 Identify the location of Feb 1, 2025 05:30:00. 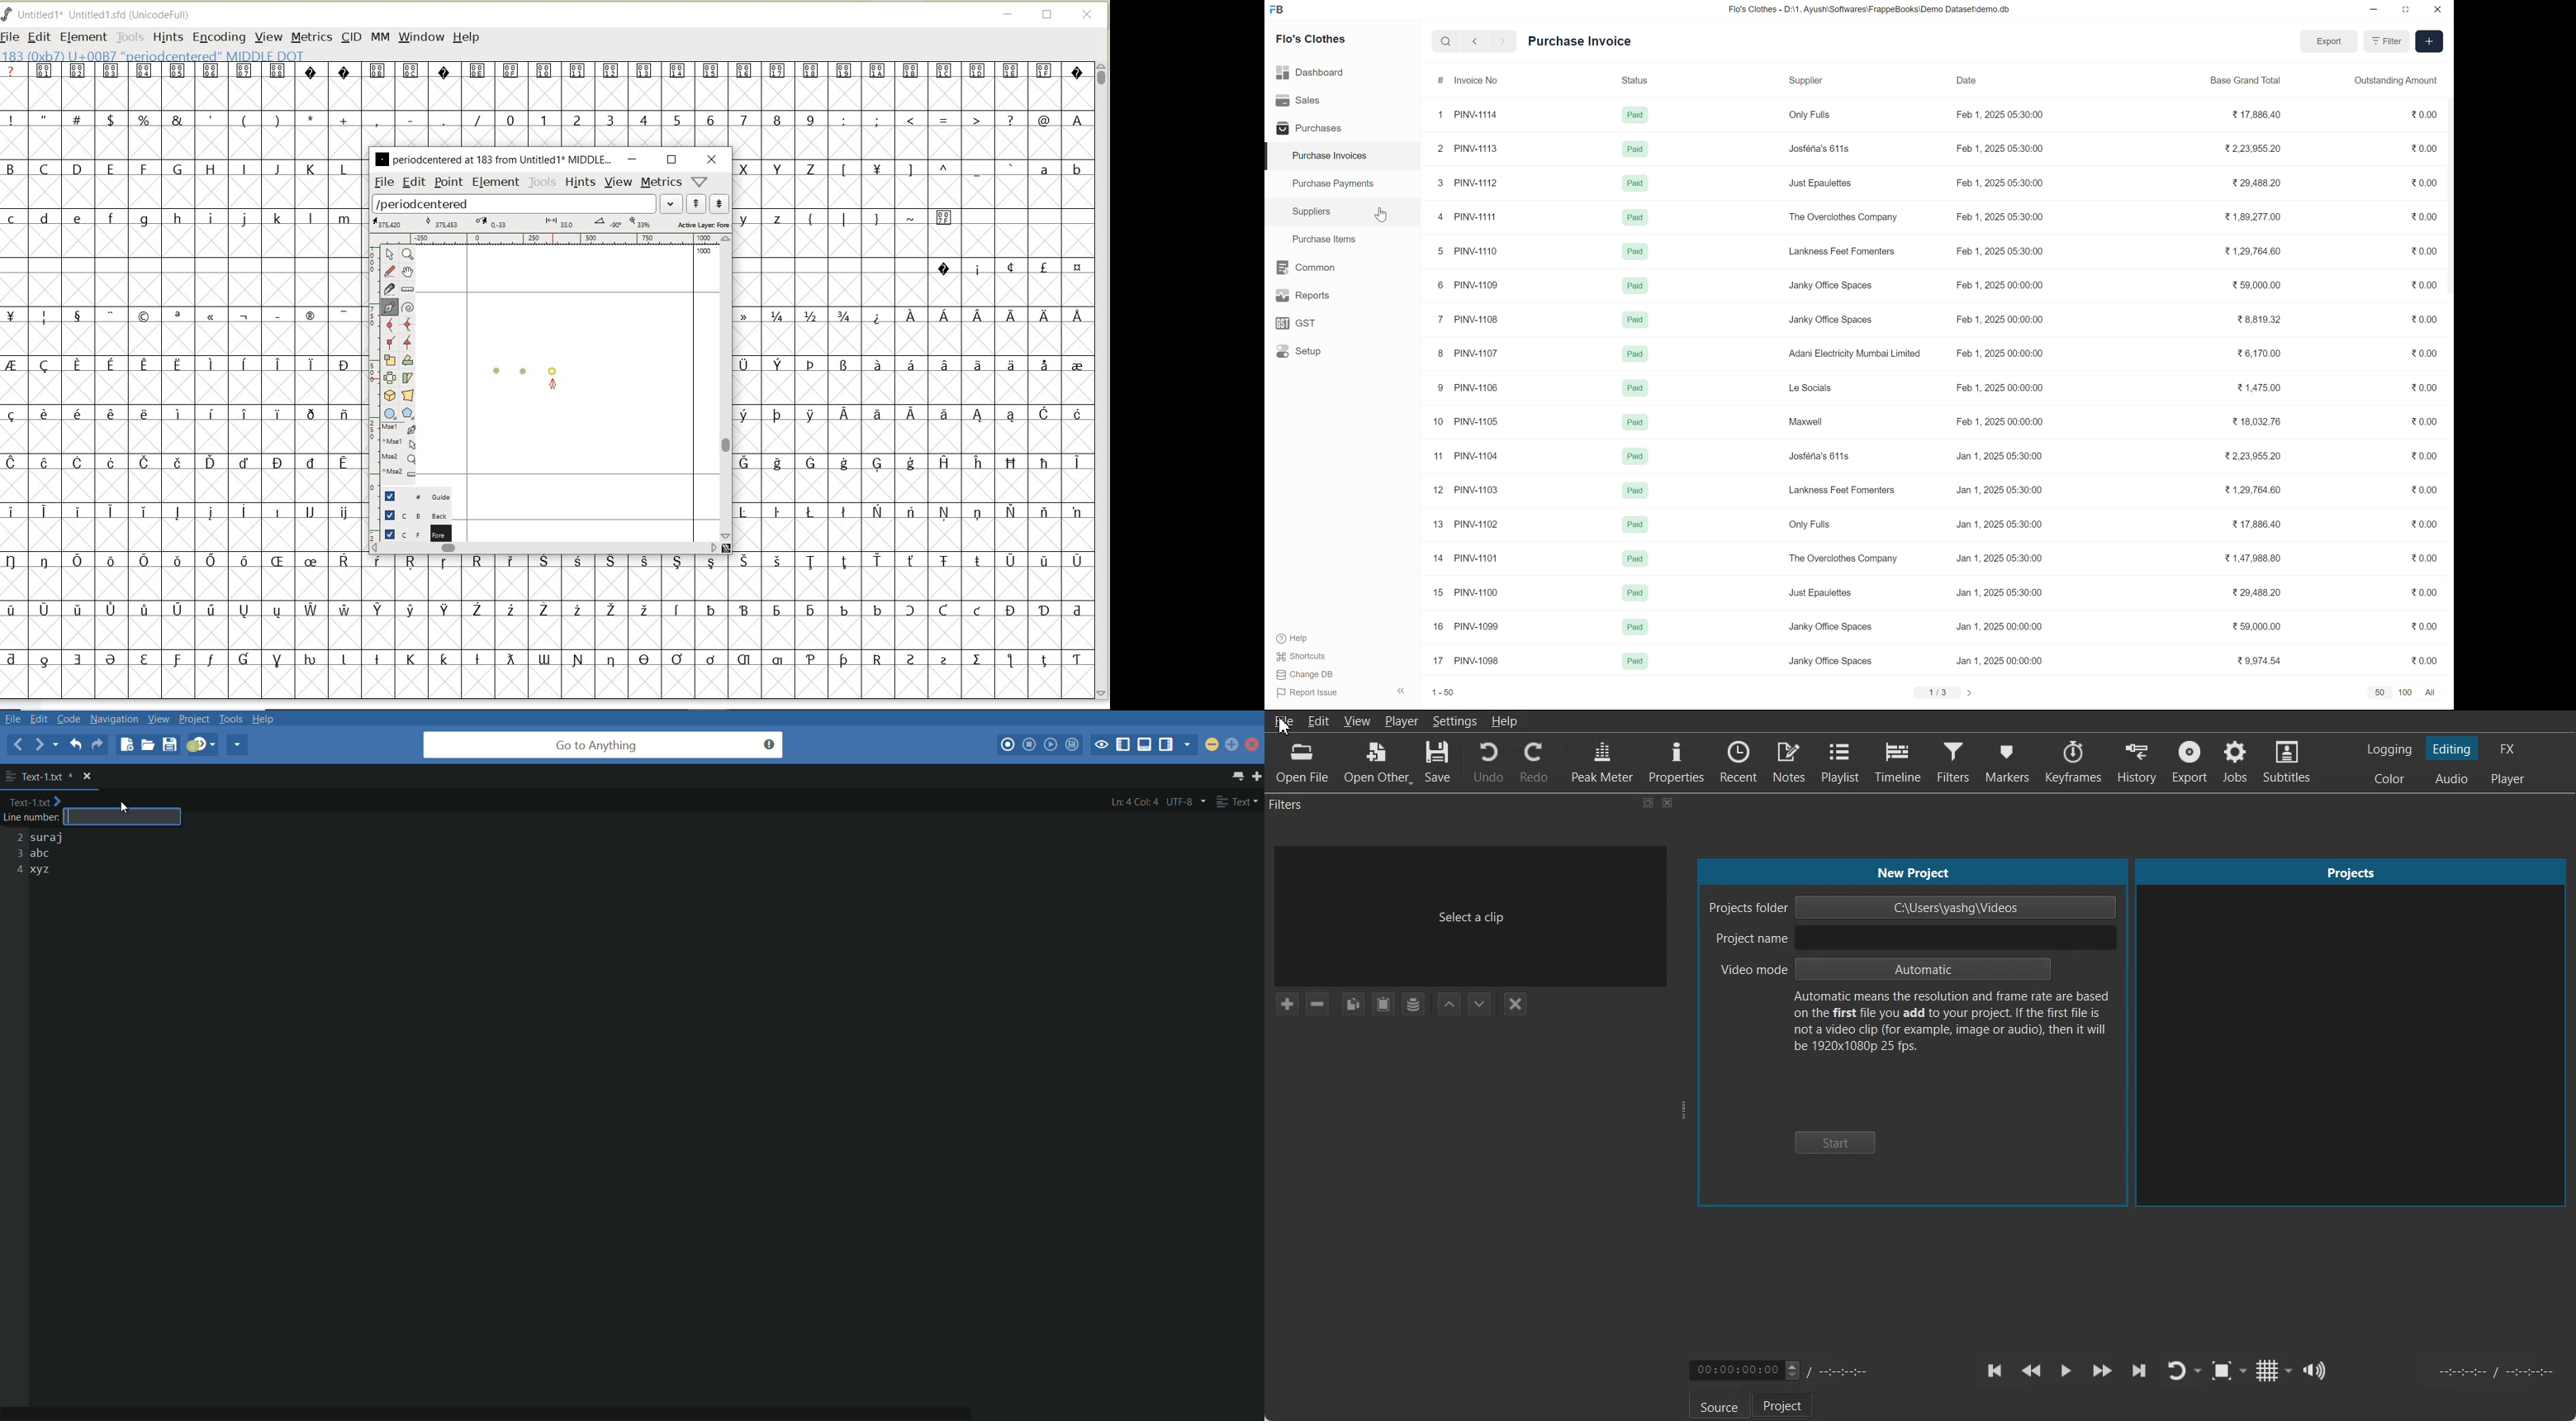
(2003, 150).